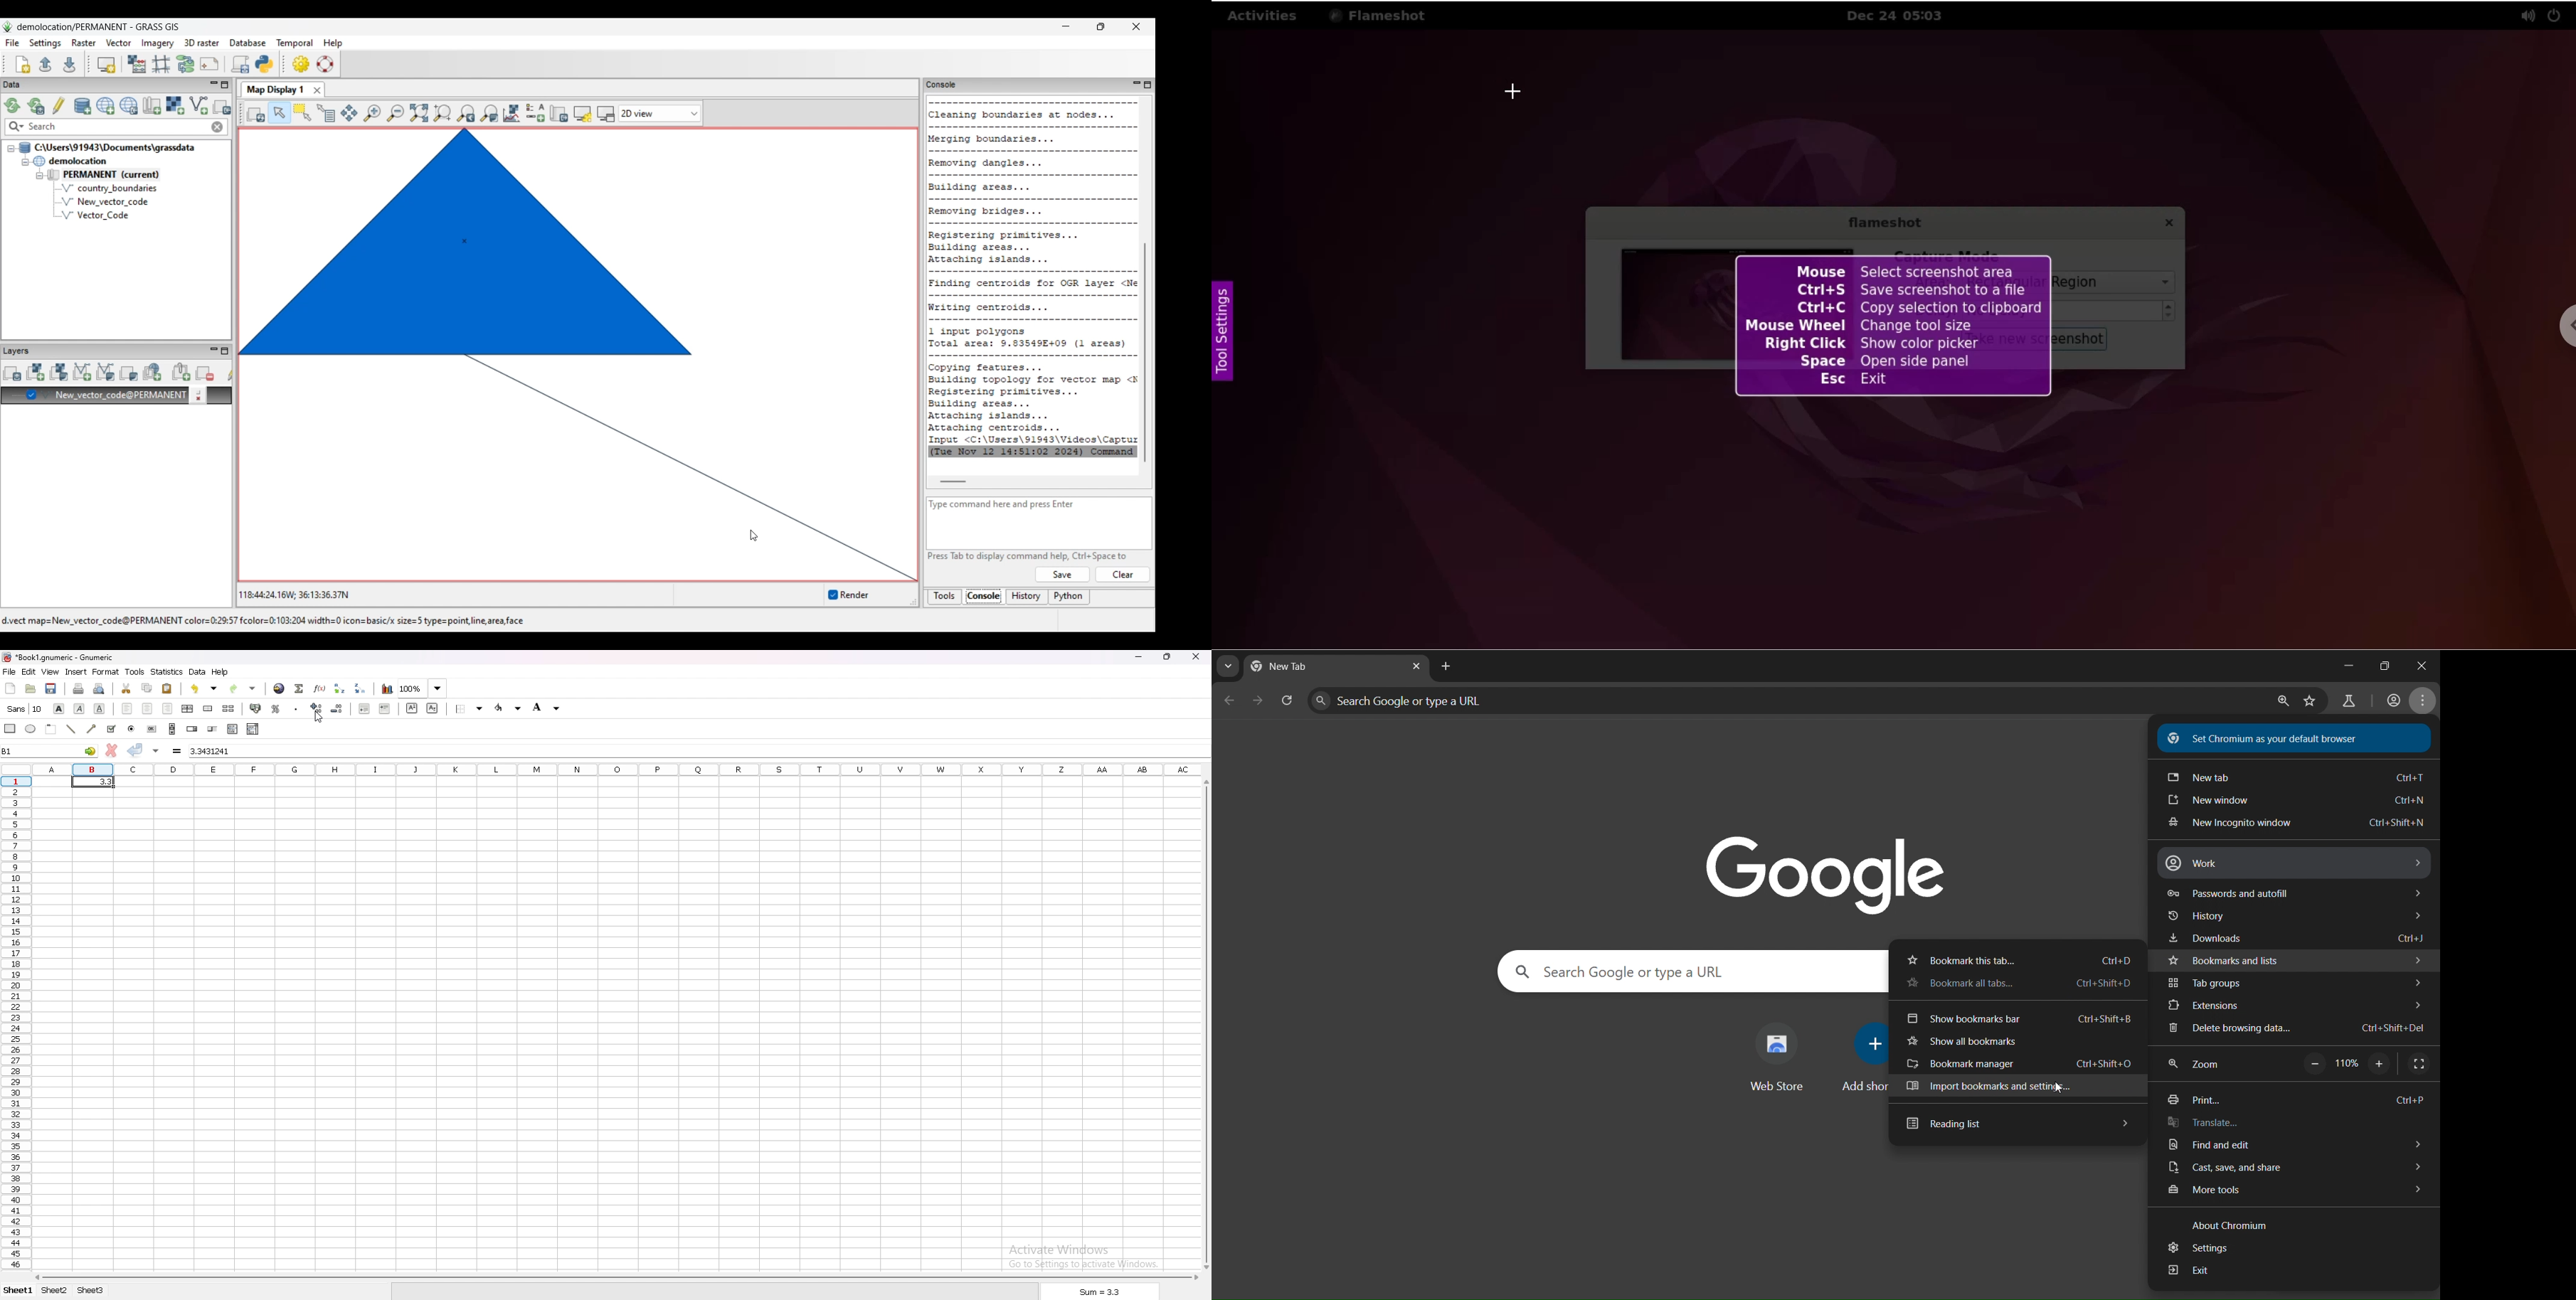 The image size is (2576, 1316). Describe the element at coordinates (2296, 1004) in the screenshot. I see `extensions` at that location.